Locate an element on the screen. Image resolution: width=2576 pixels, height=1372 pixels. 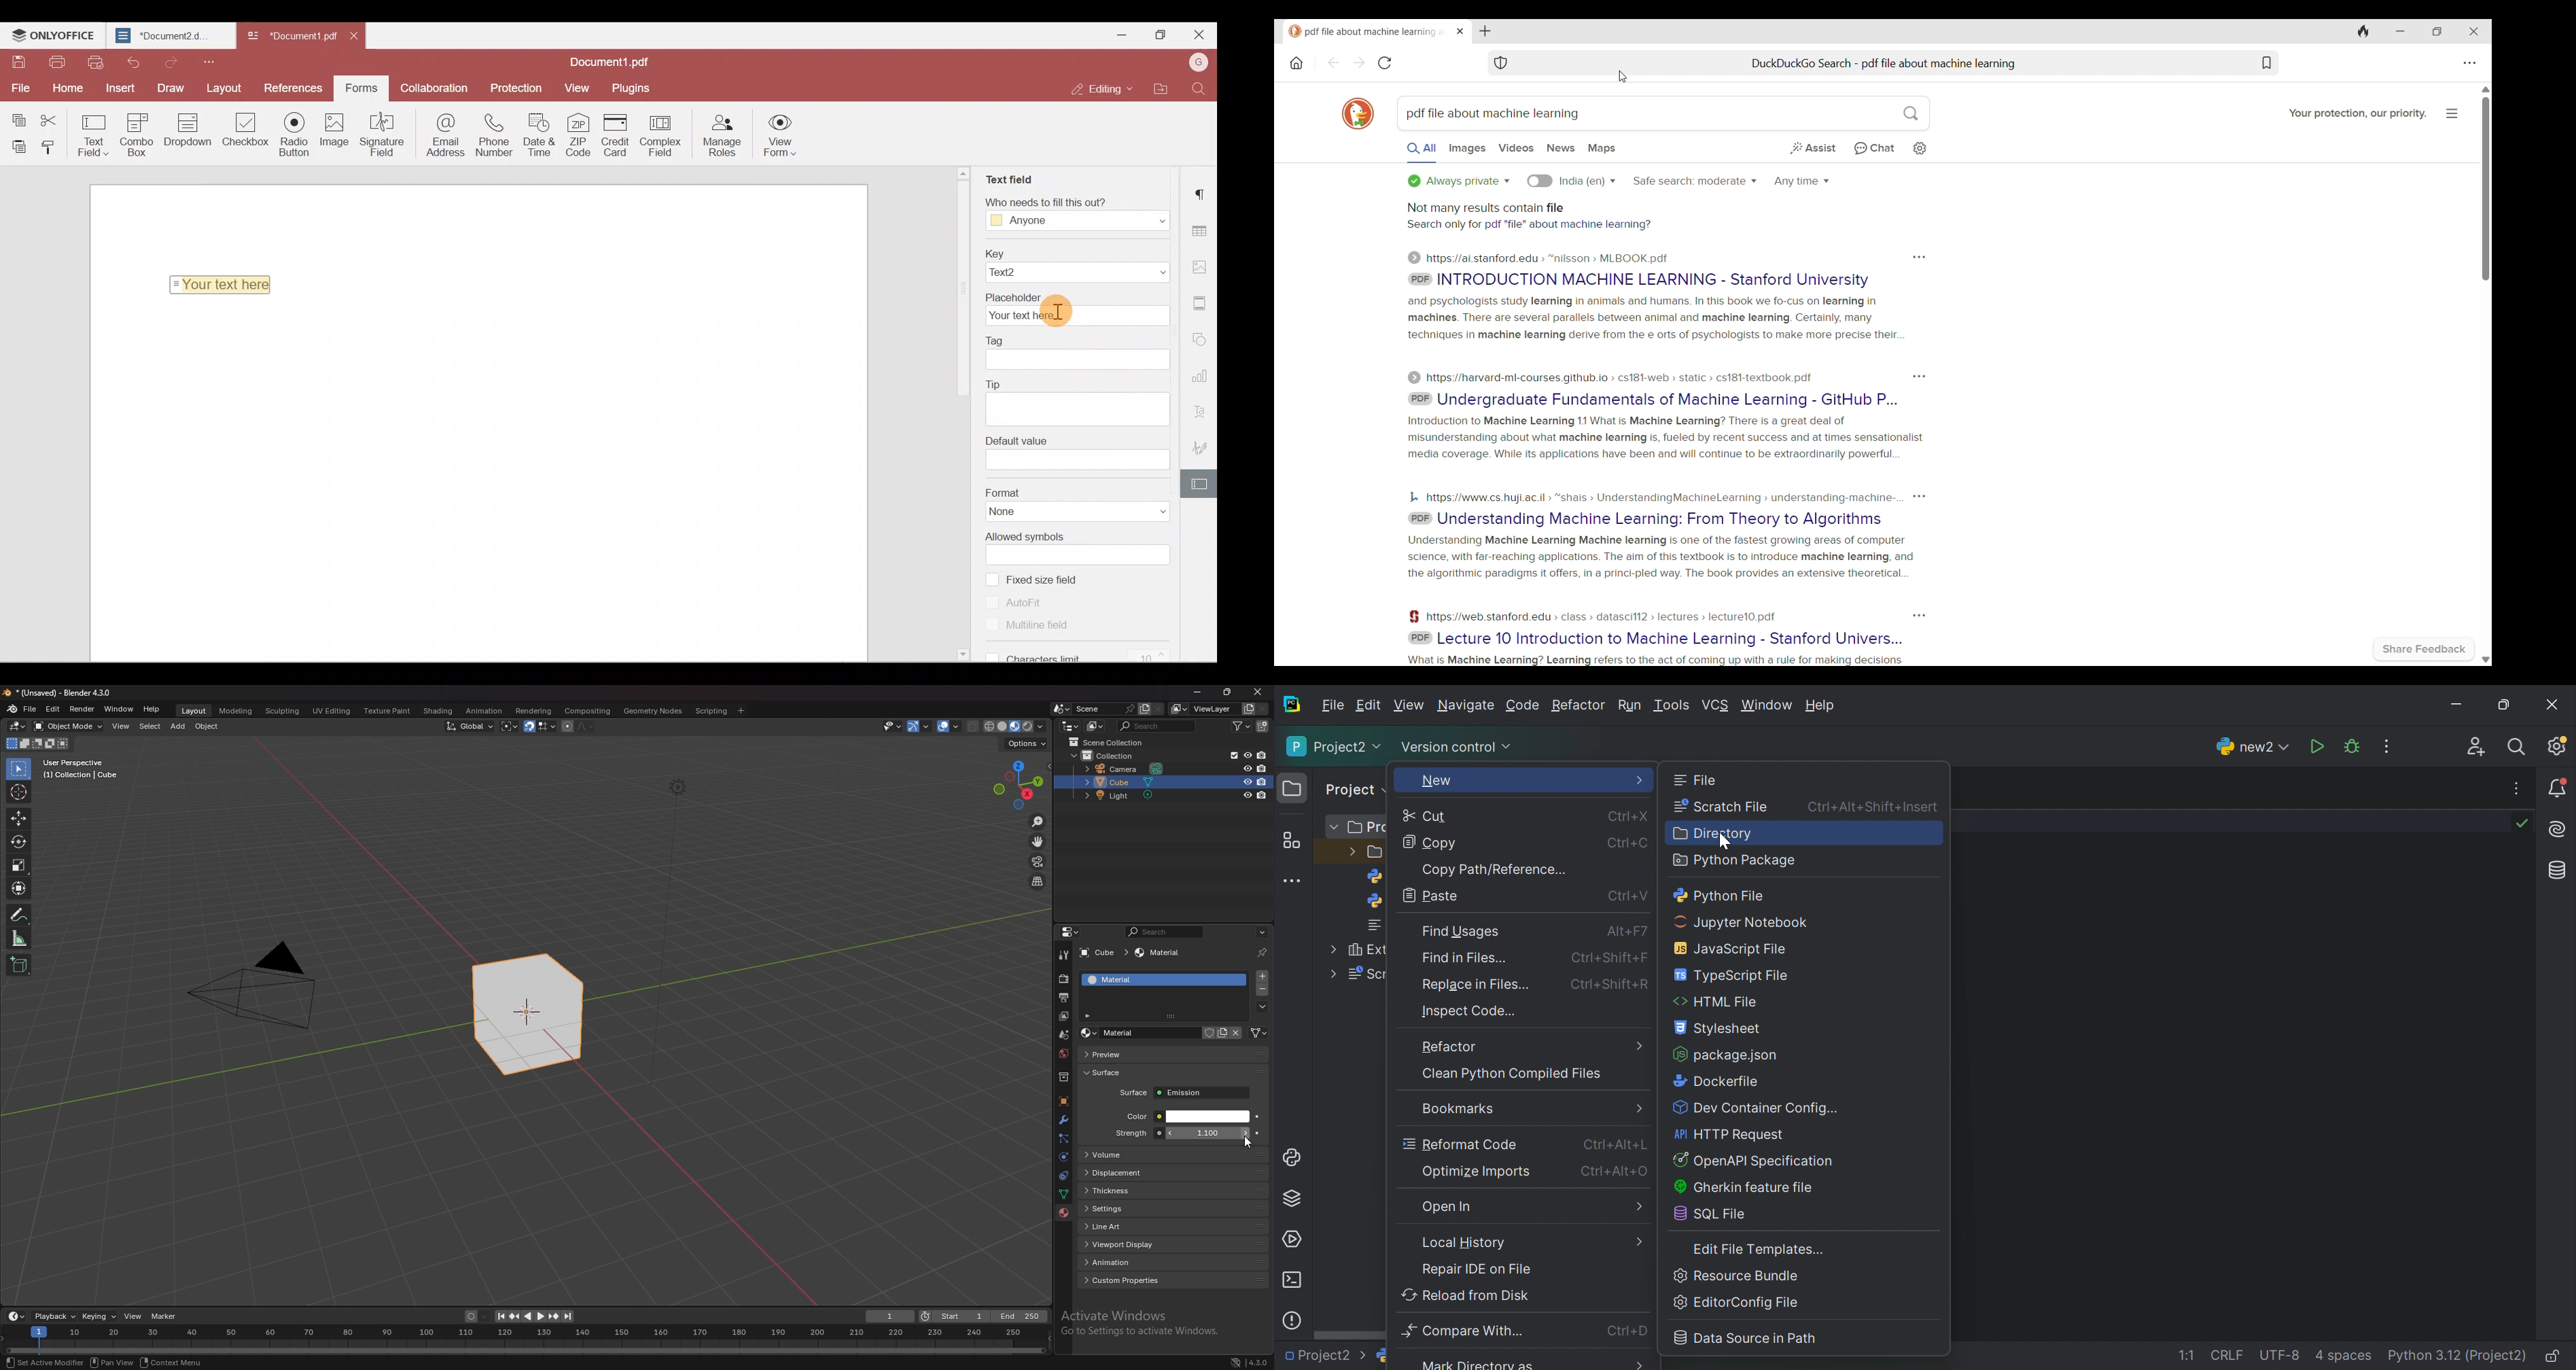
view is located at coordinates (122, 726).